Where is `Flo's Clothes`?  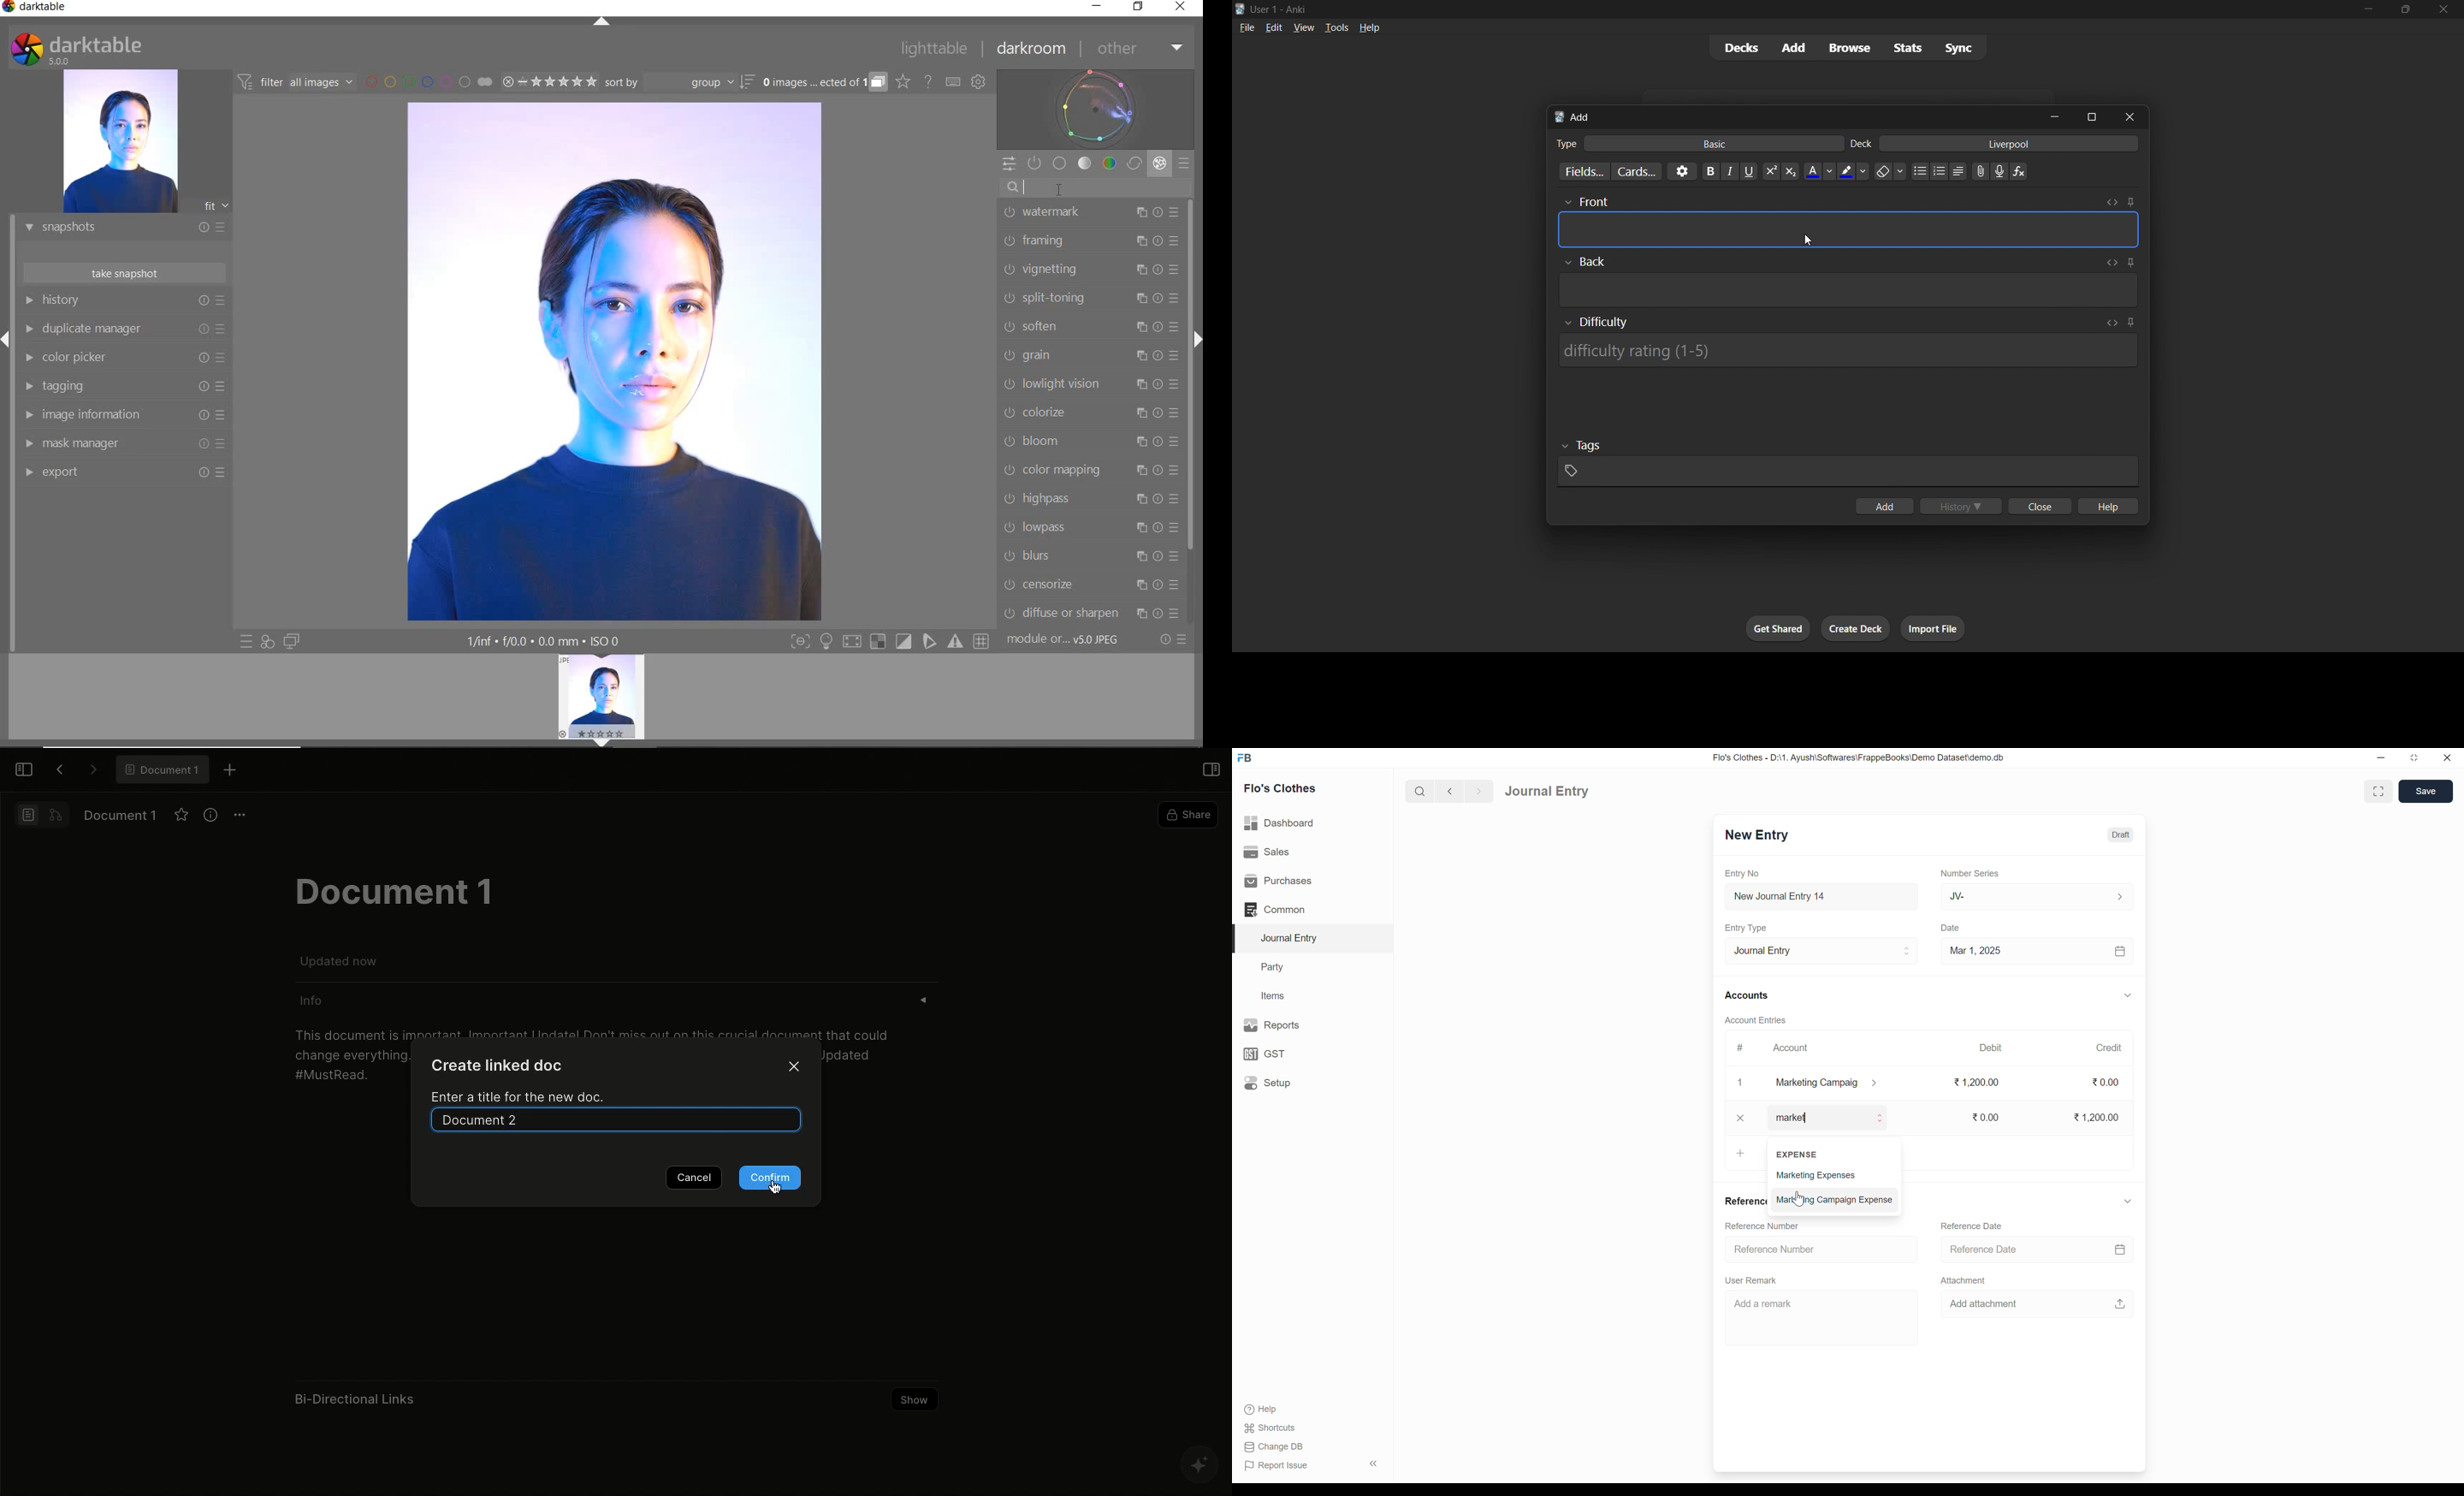 Flo's Clothes is located at coordinates (1282, 788).